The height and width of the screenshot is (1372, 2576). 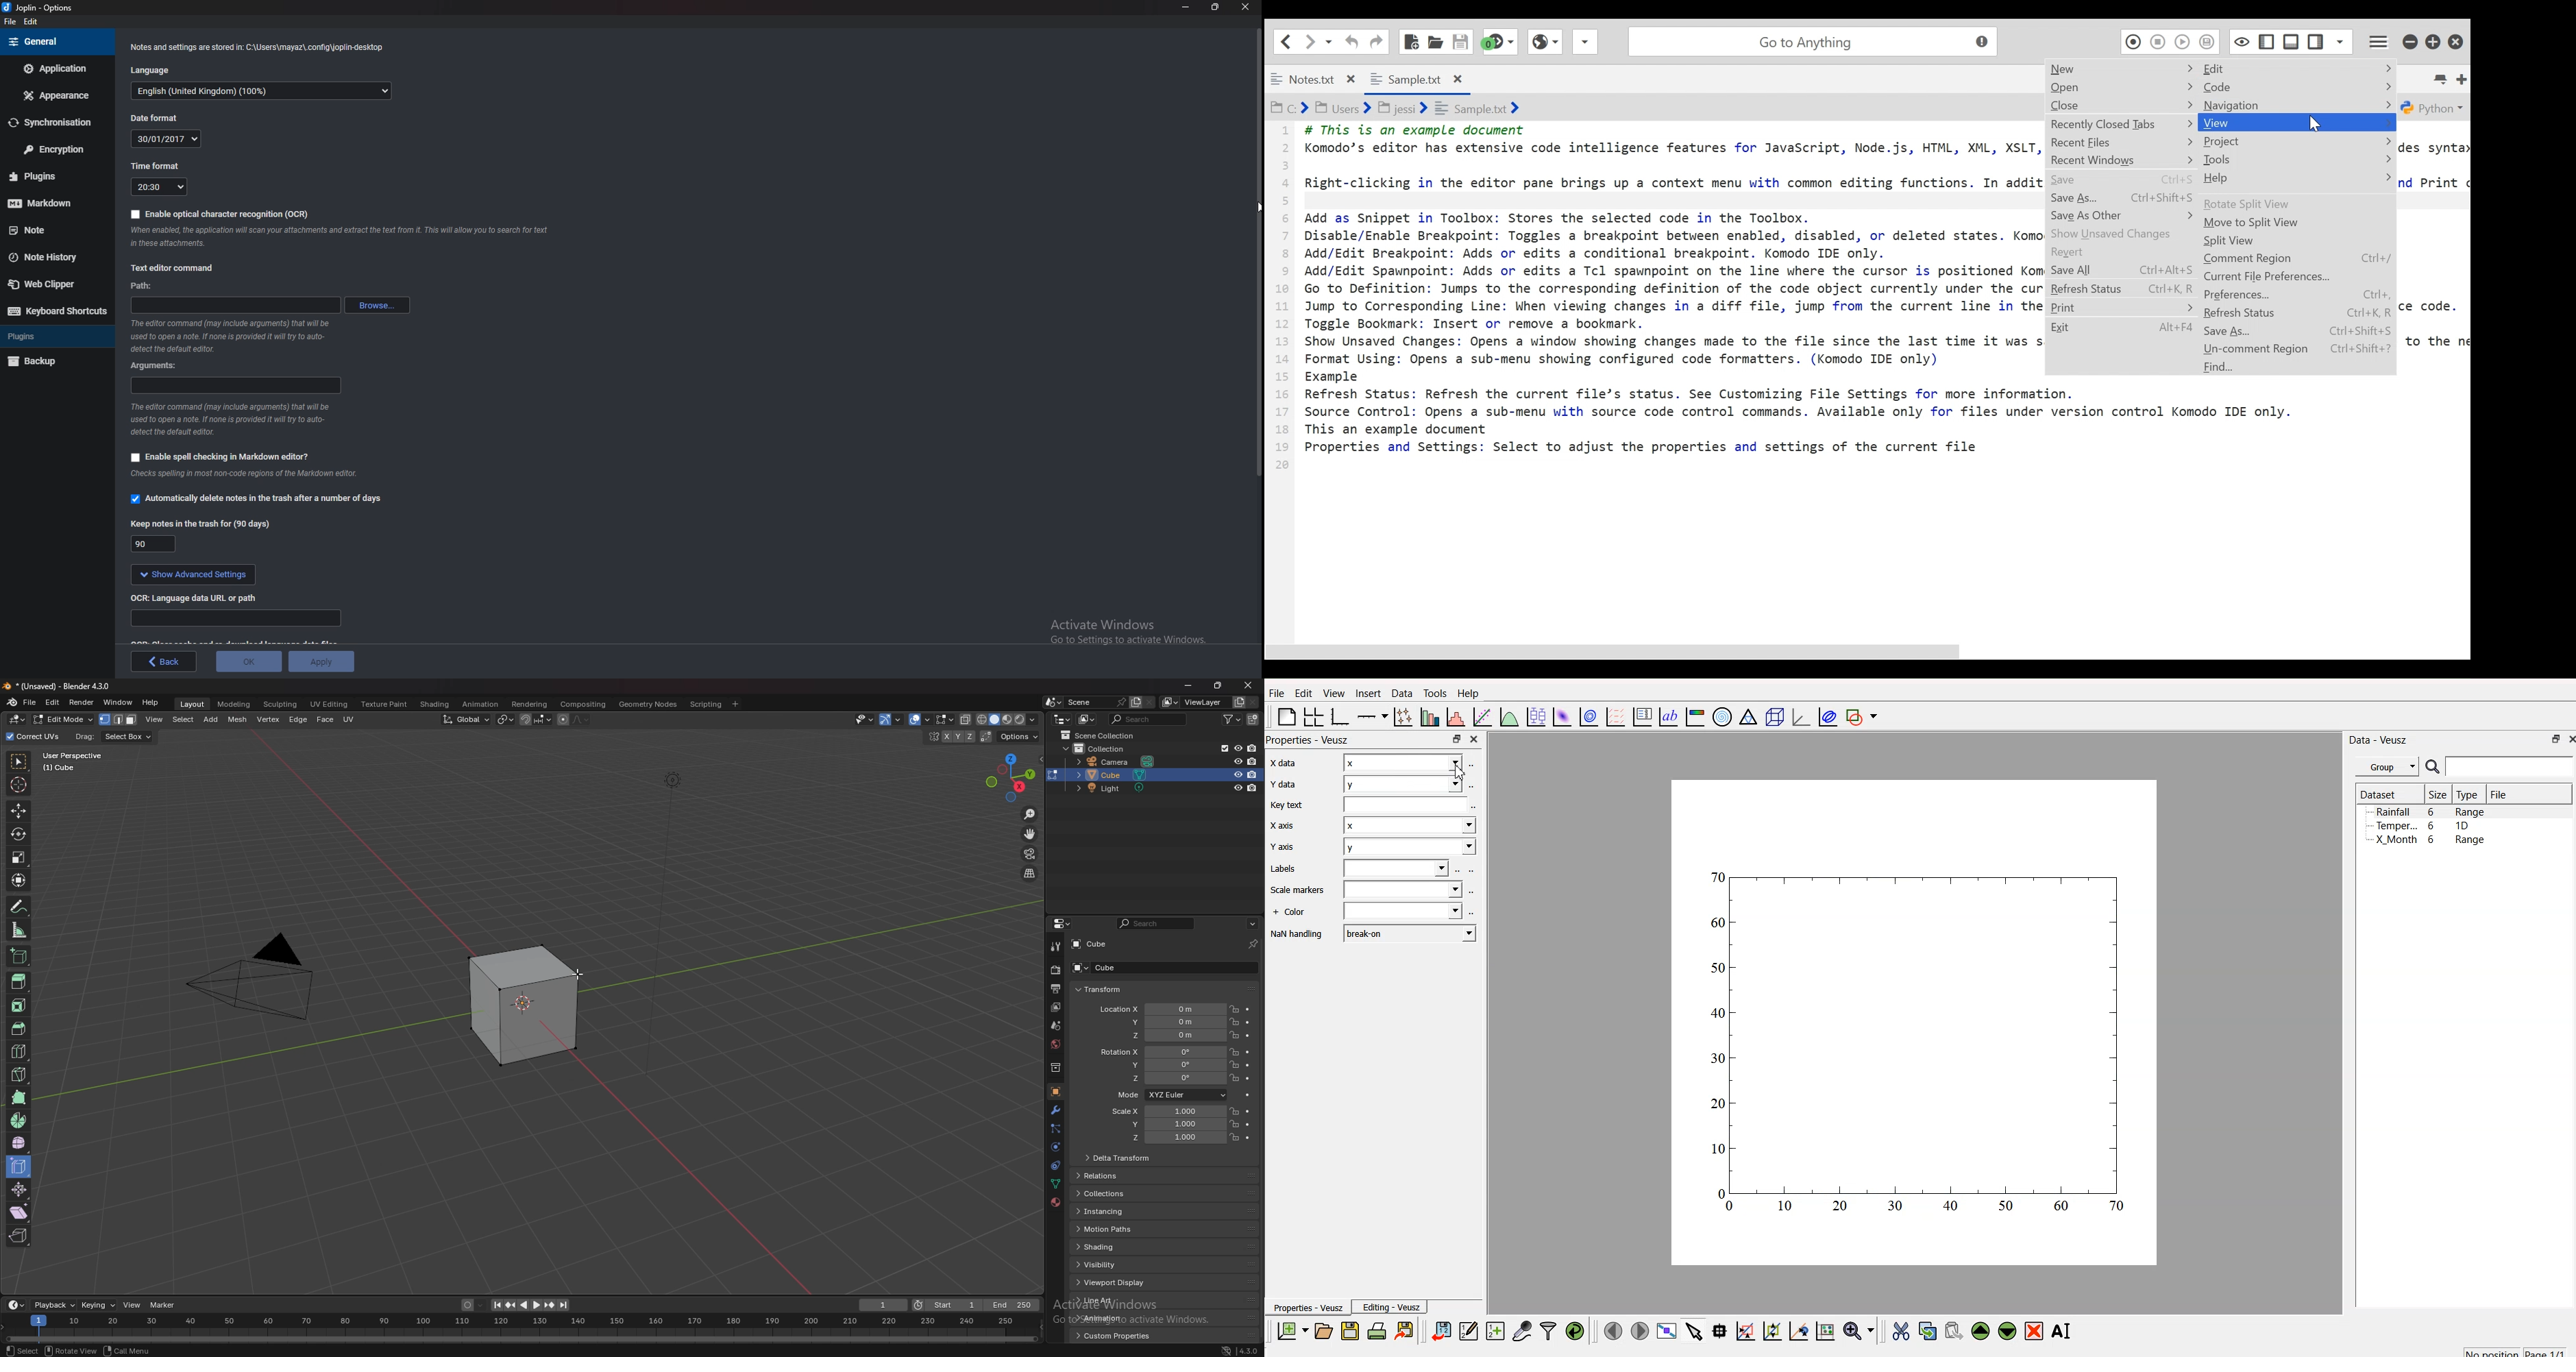 I want to click on activate windows, so click(x=1127, y=638).